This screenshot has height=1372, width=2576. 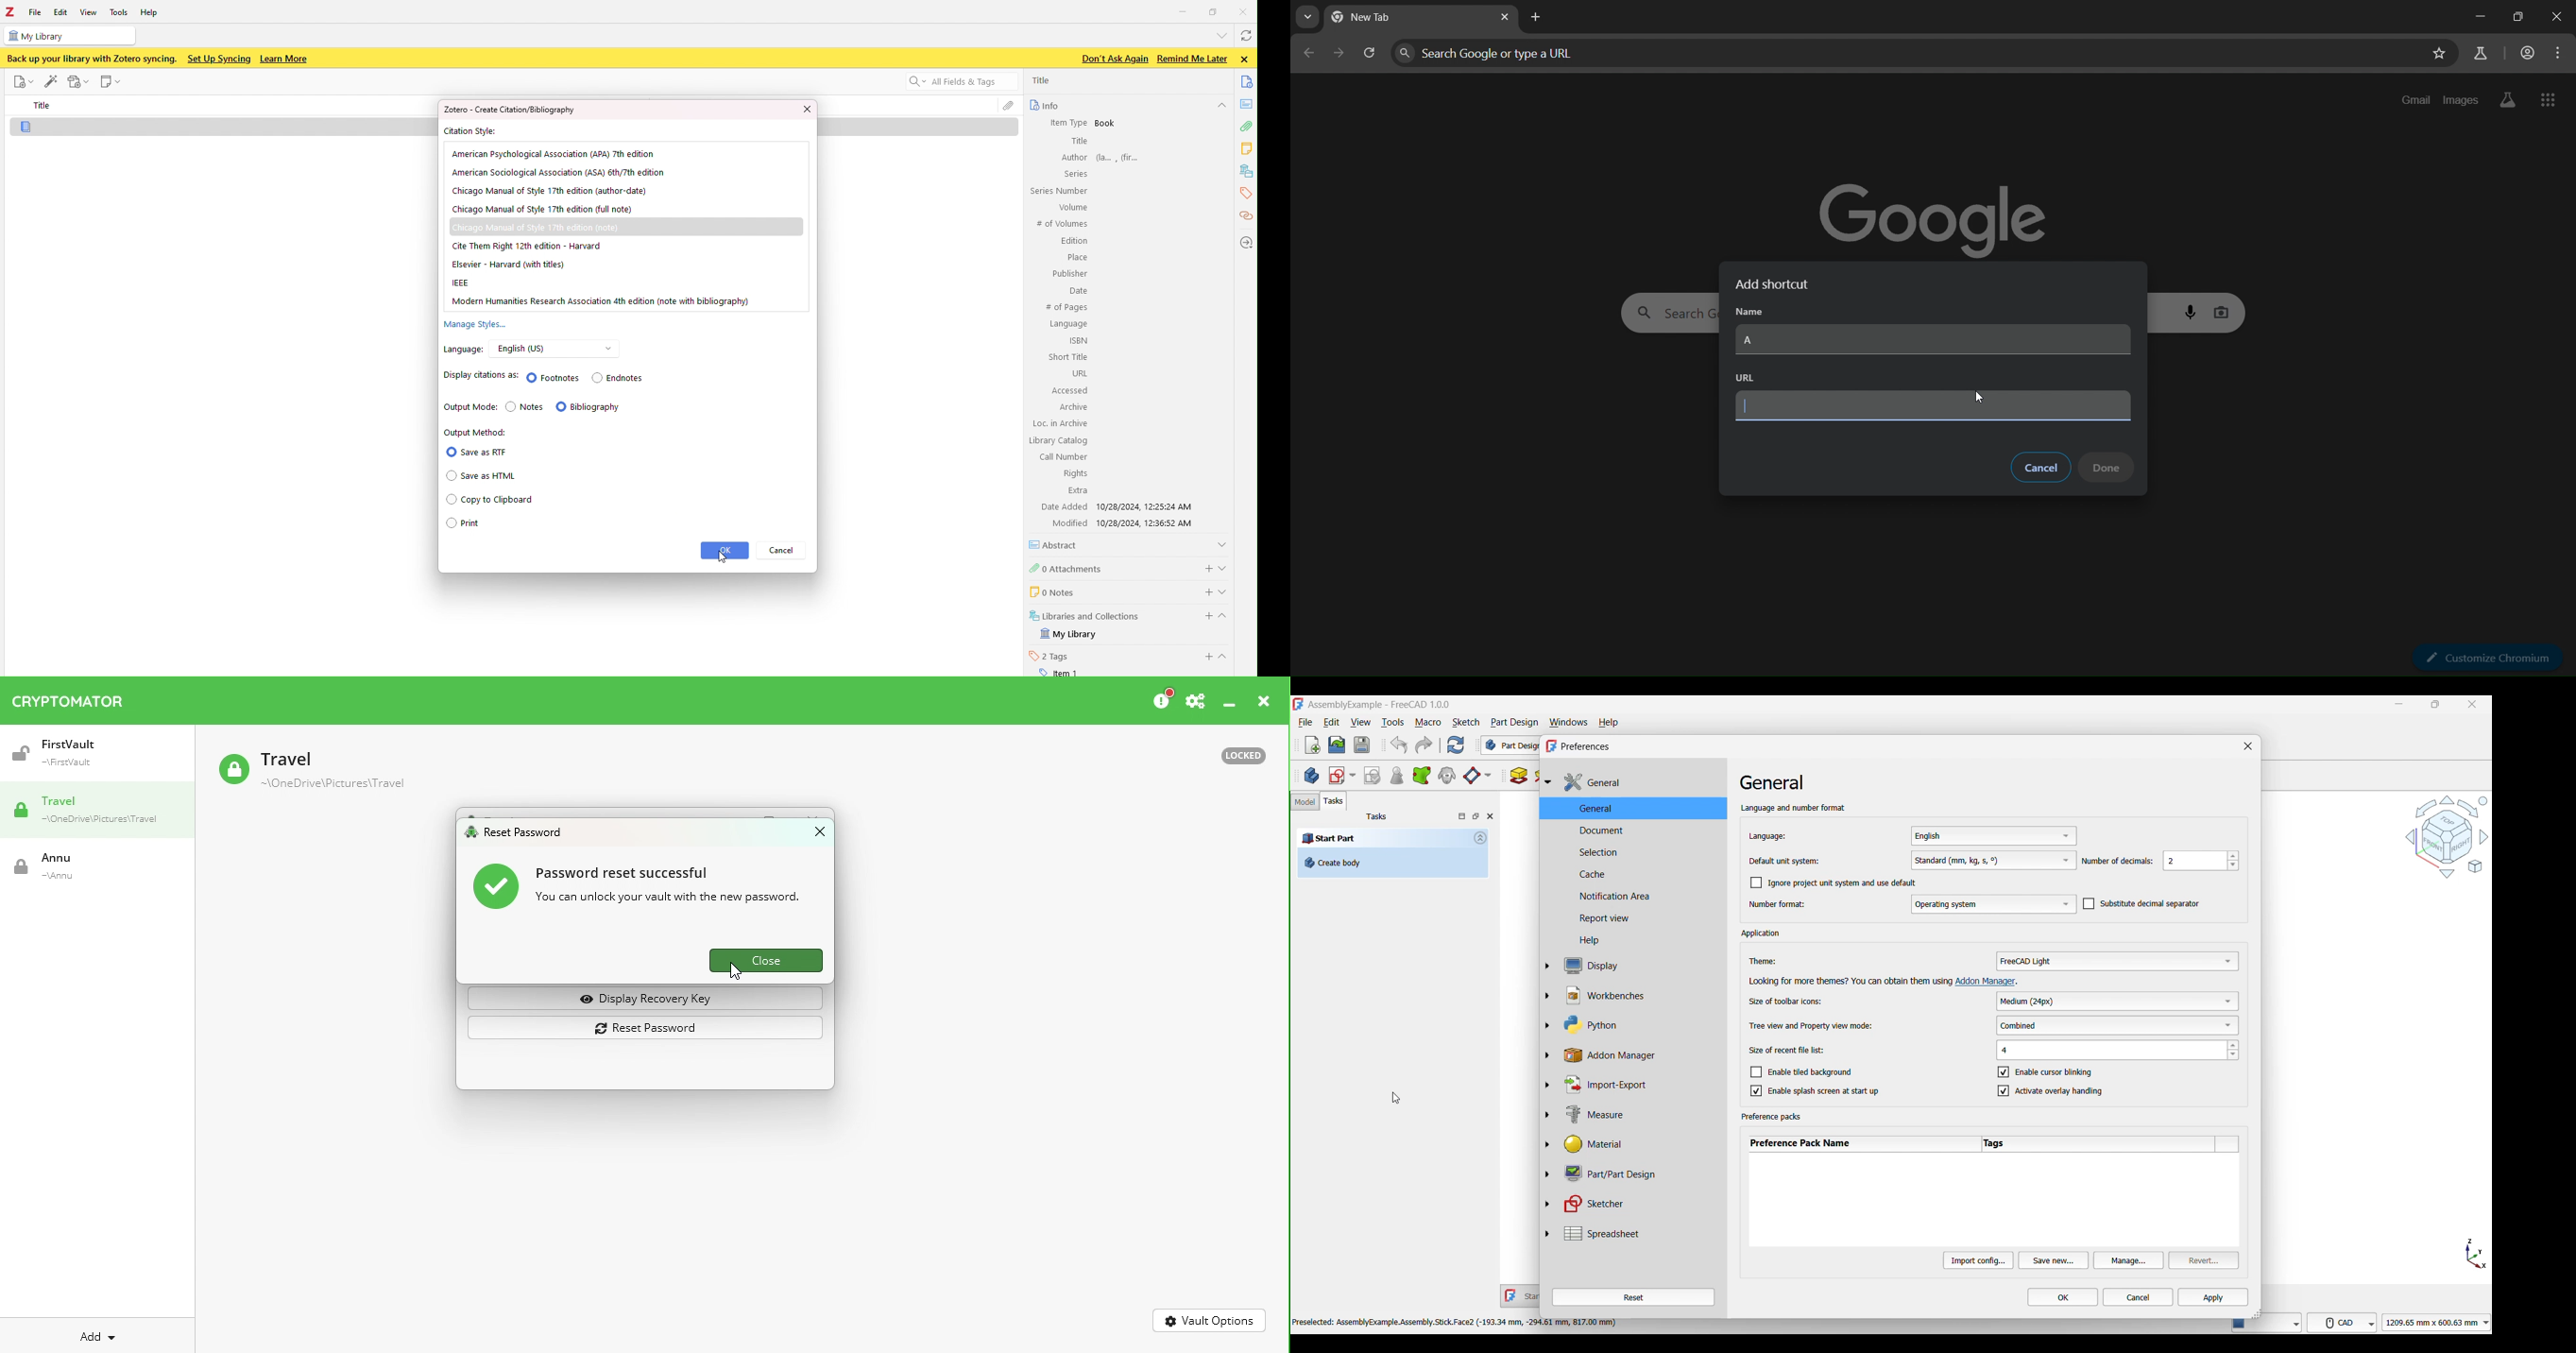 What do you see at coordinates (2120, 1025) in the screenshot?
I see `Combined ` at bounding box center [2120, 1025].